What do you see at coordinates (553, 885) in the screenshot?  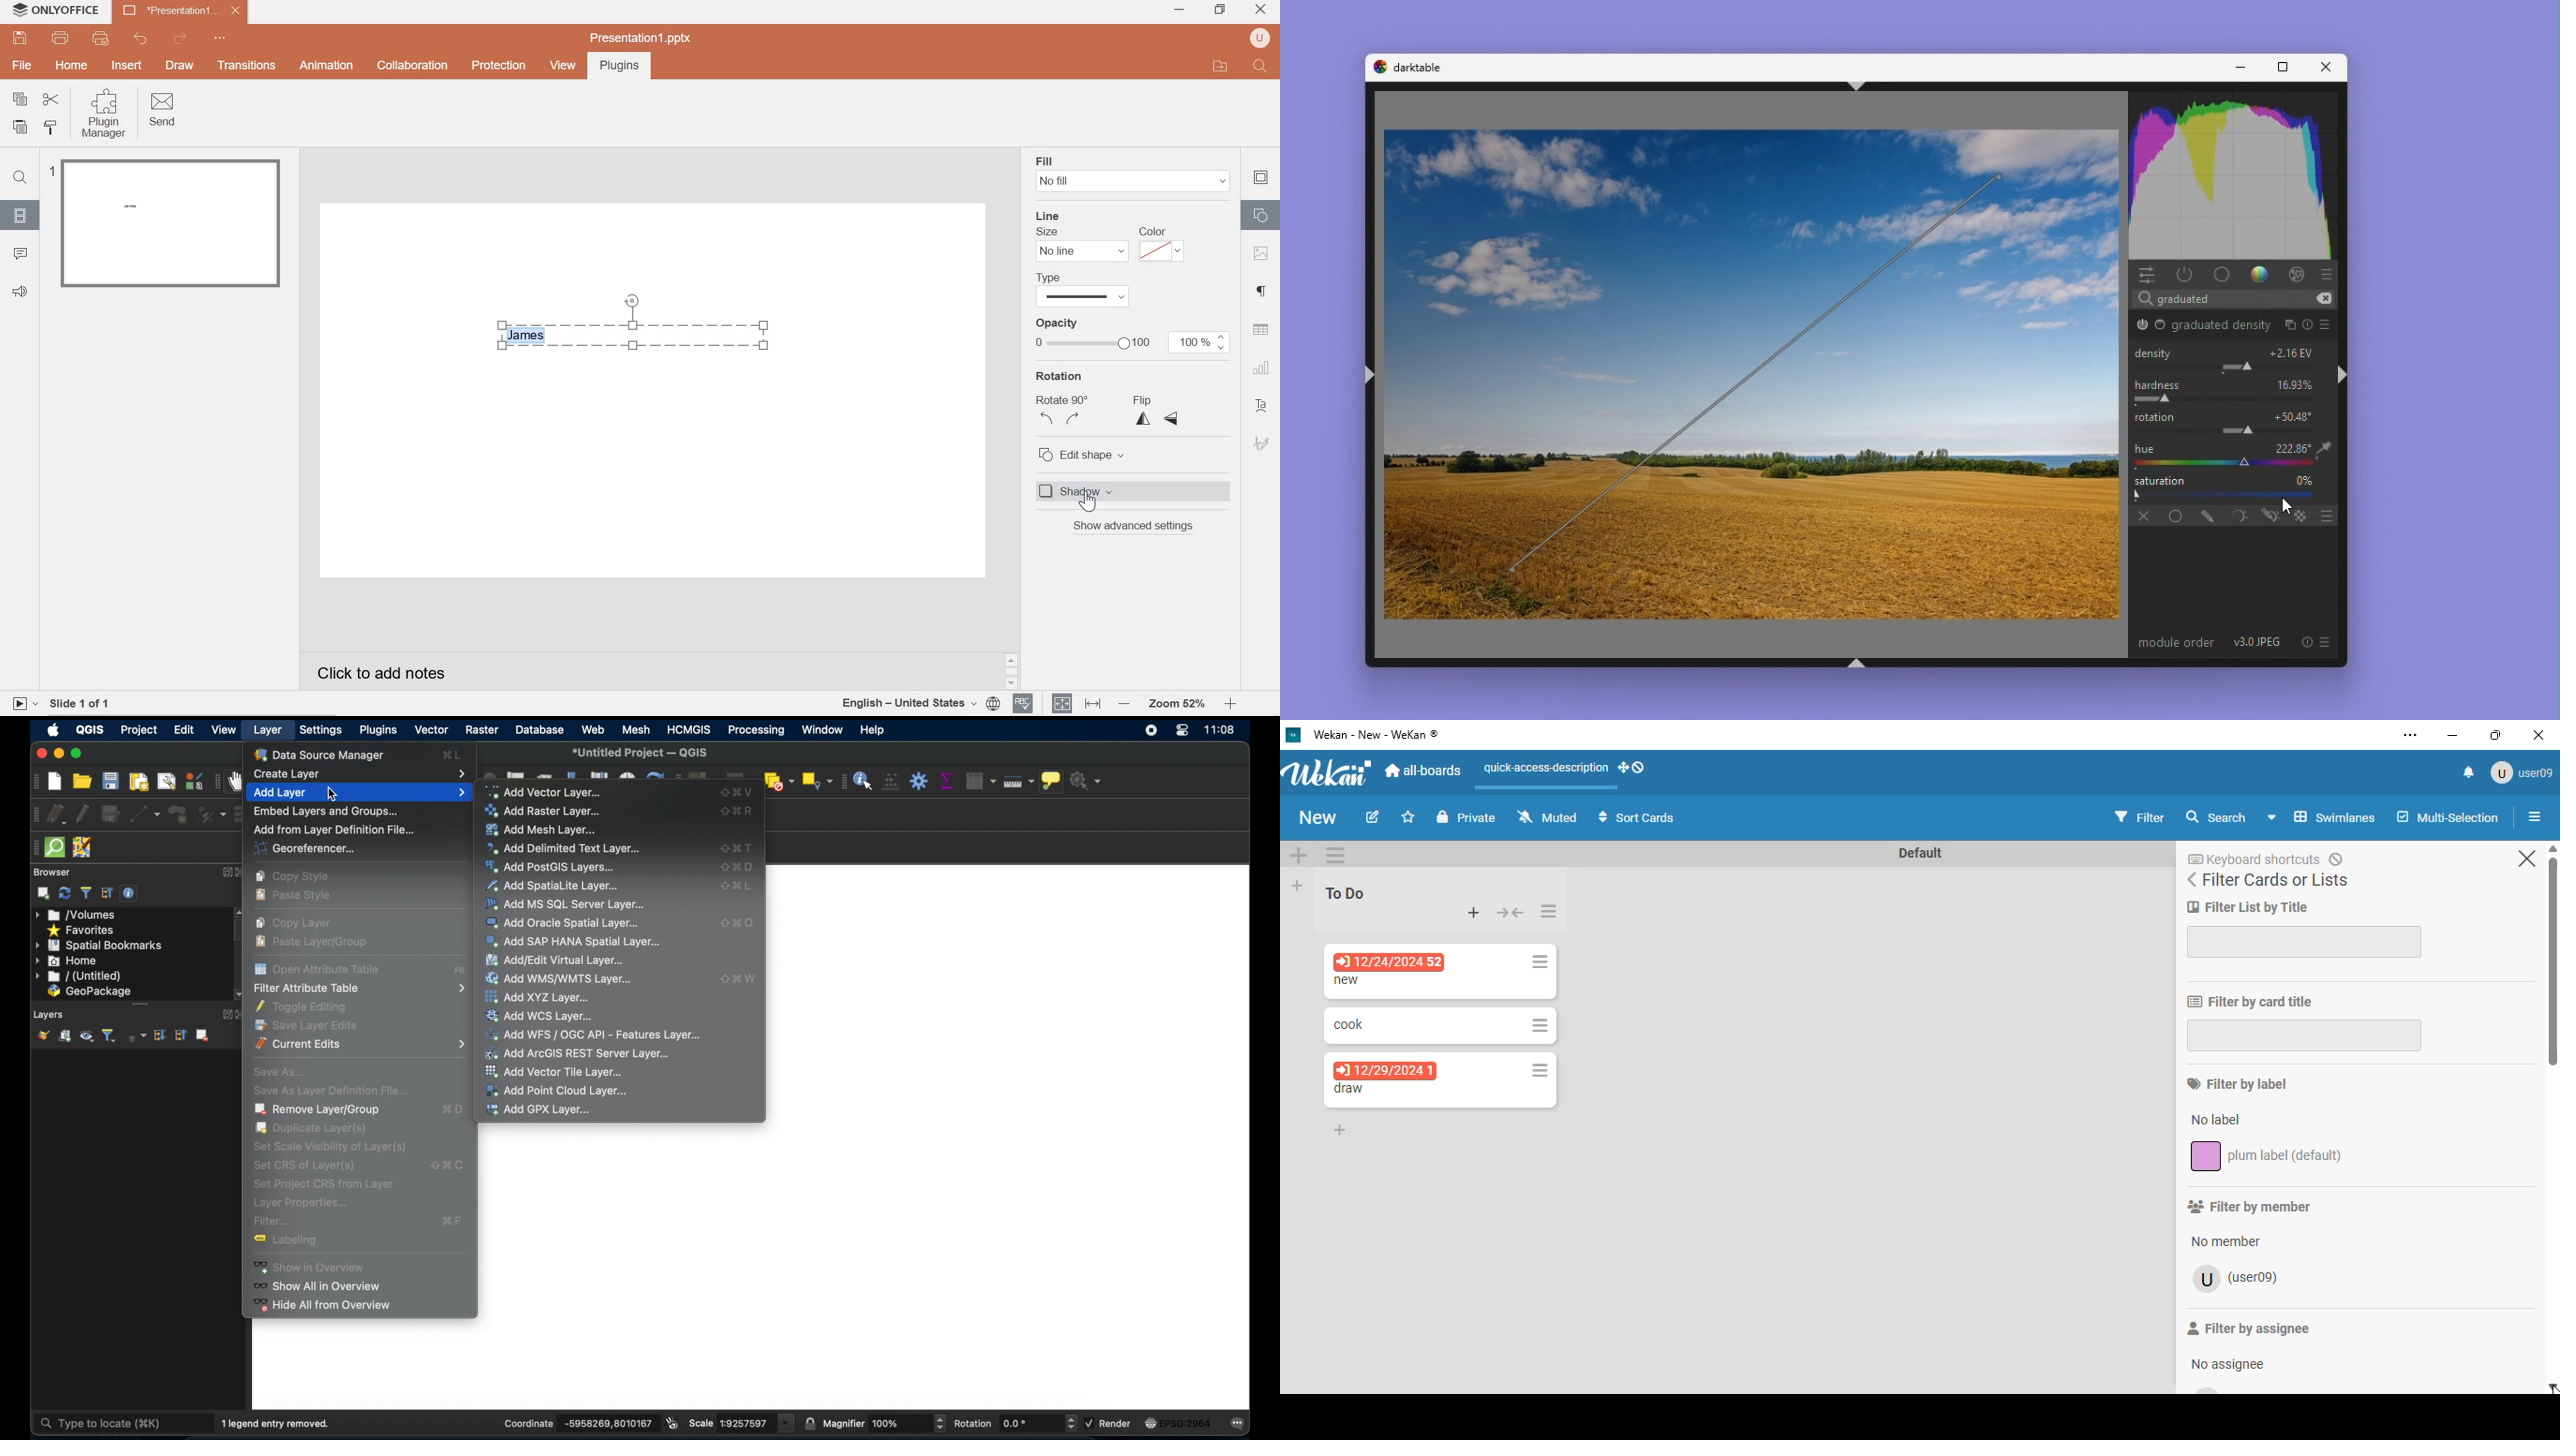 I see `add spatiallite layer` at bounding box center [553, 885].